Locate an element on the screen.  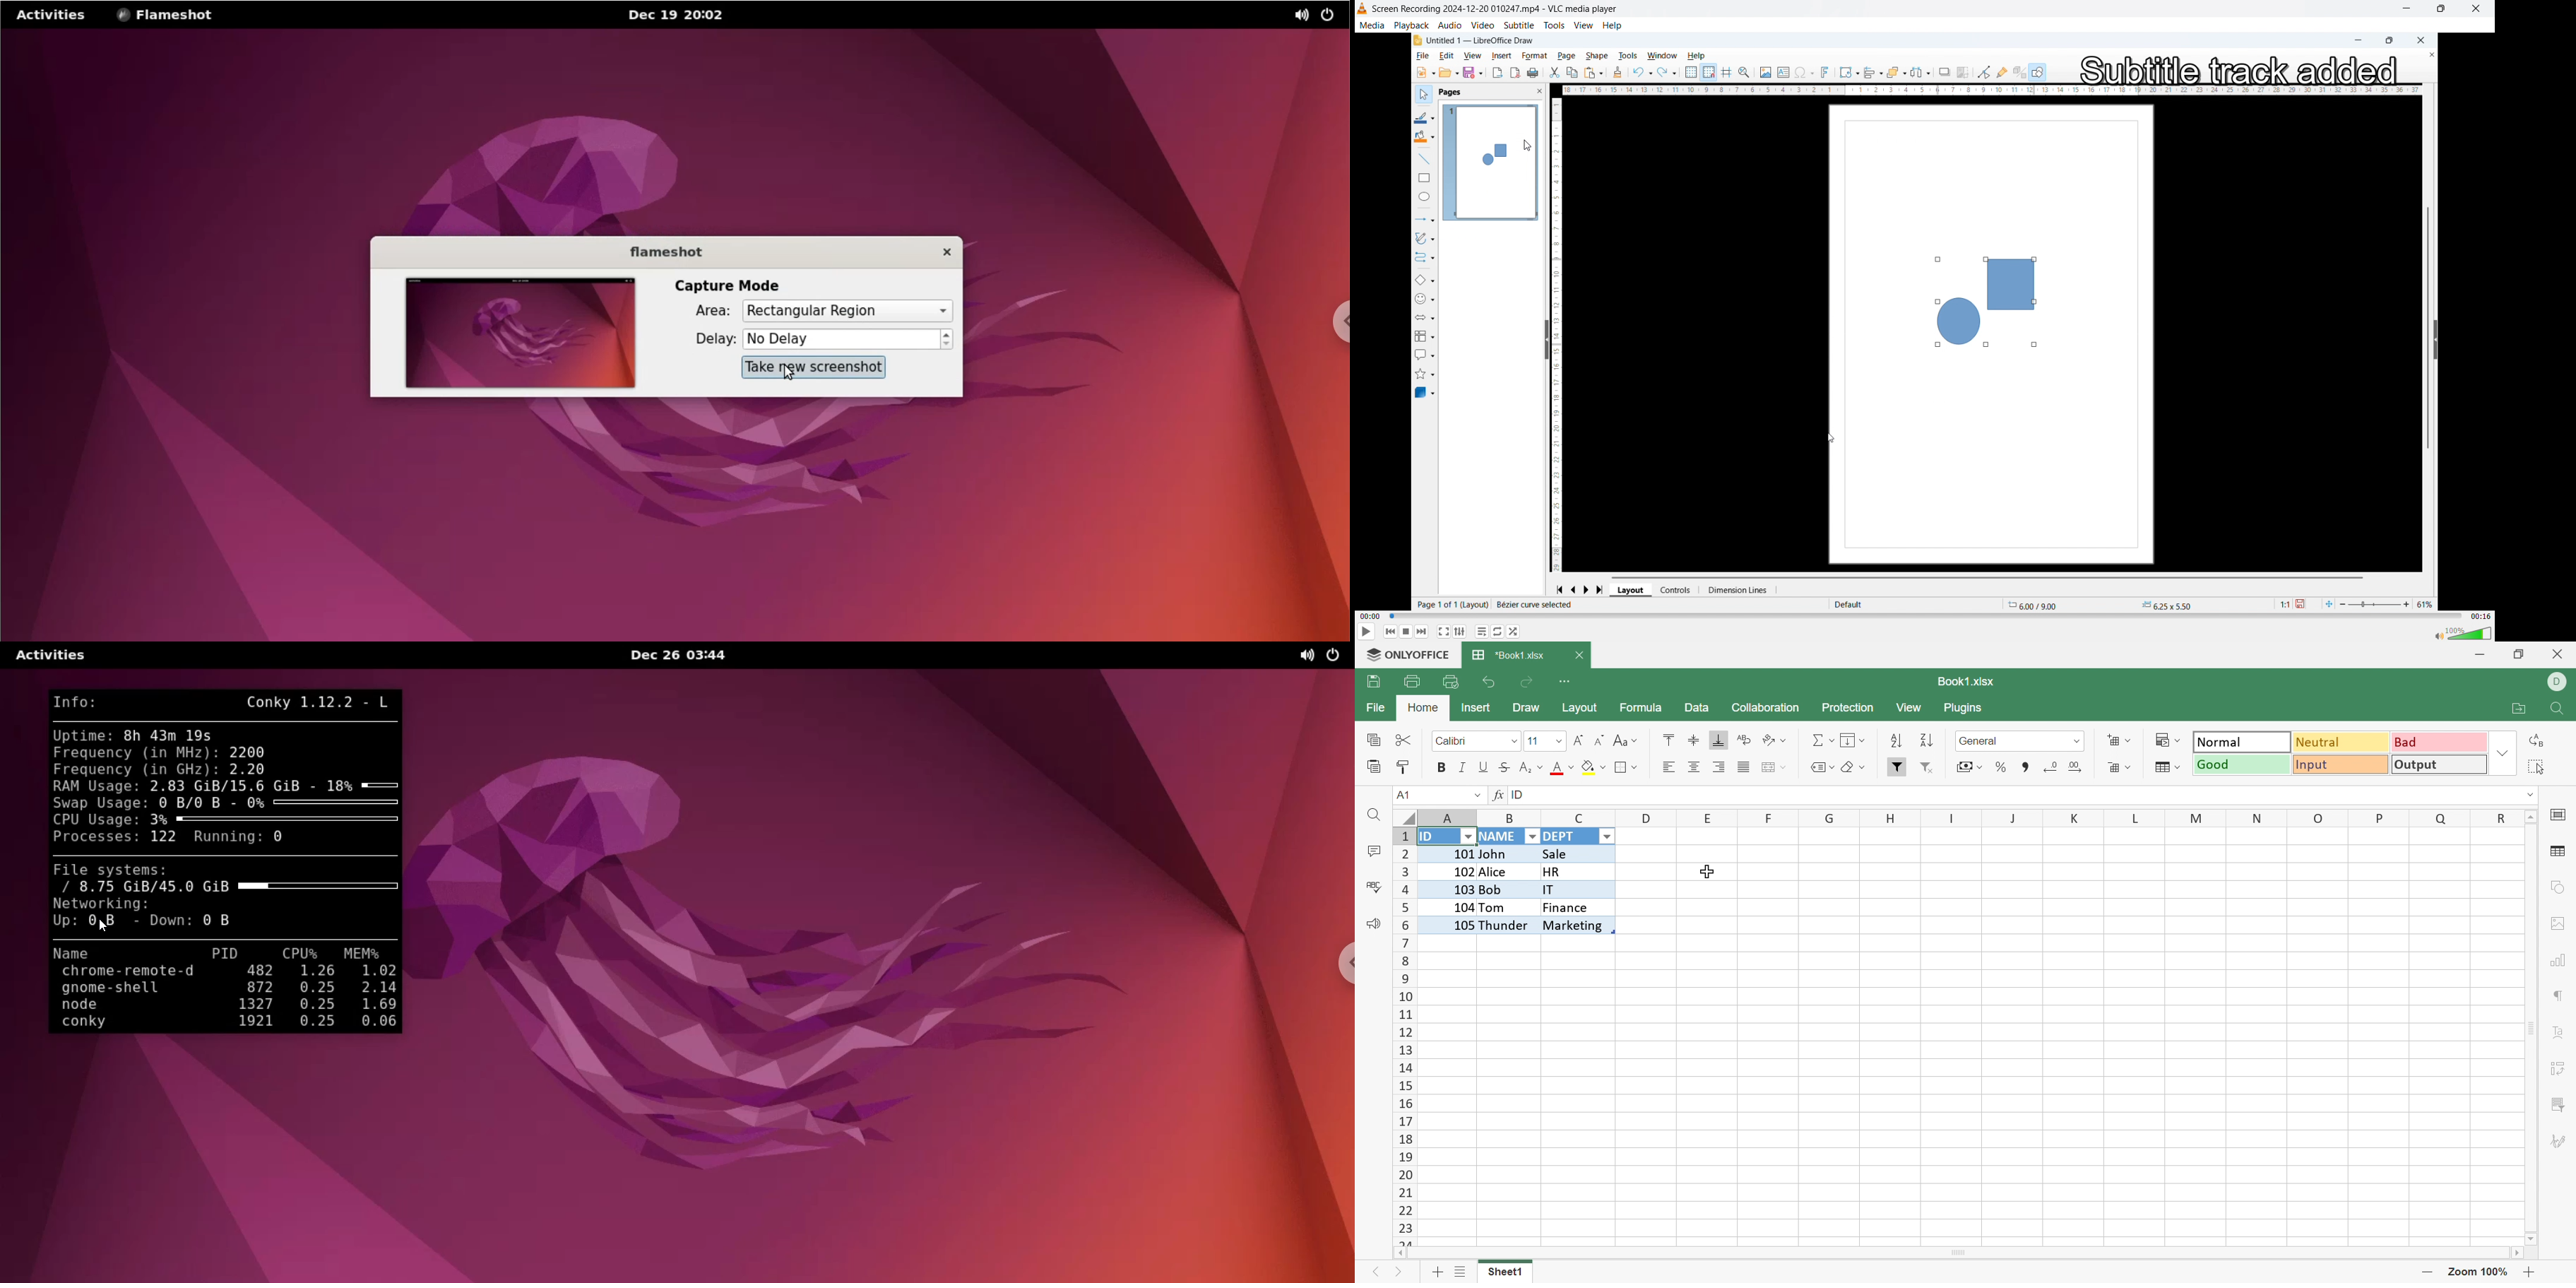
Slicer settings is located at coordinates (2555, 1104).